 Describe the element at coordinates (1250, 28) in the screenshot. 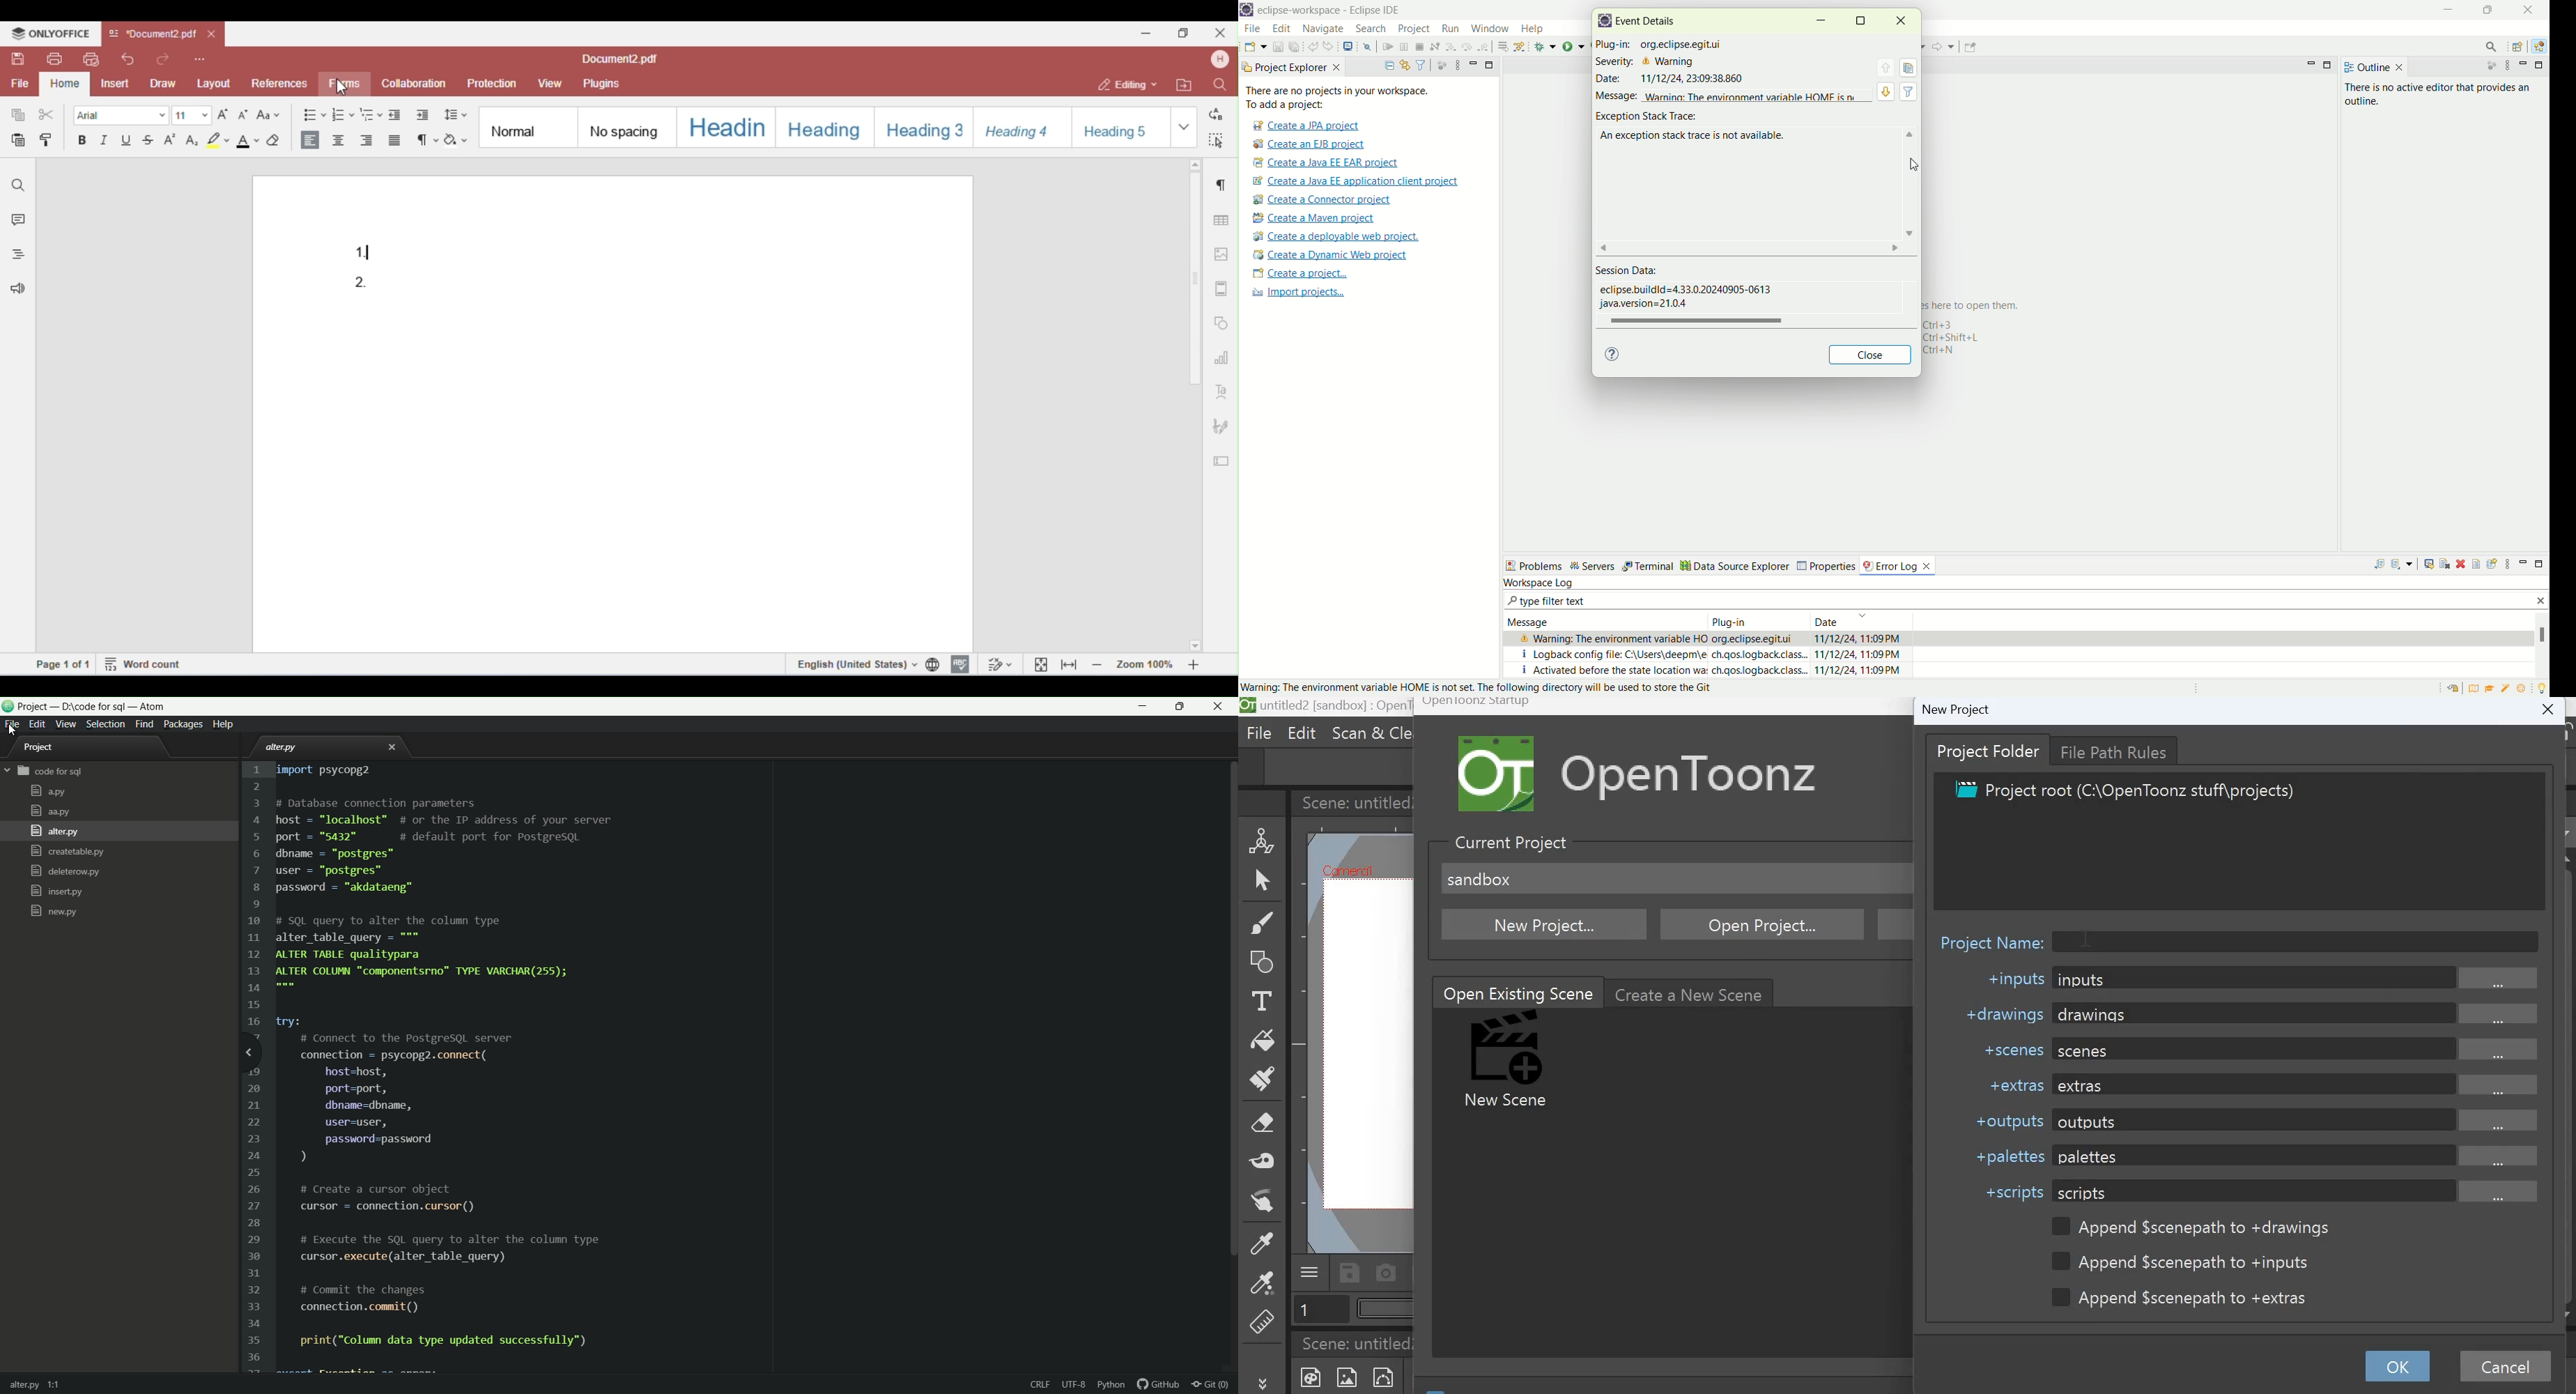

I see `file` at that location.